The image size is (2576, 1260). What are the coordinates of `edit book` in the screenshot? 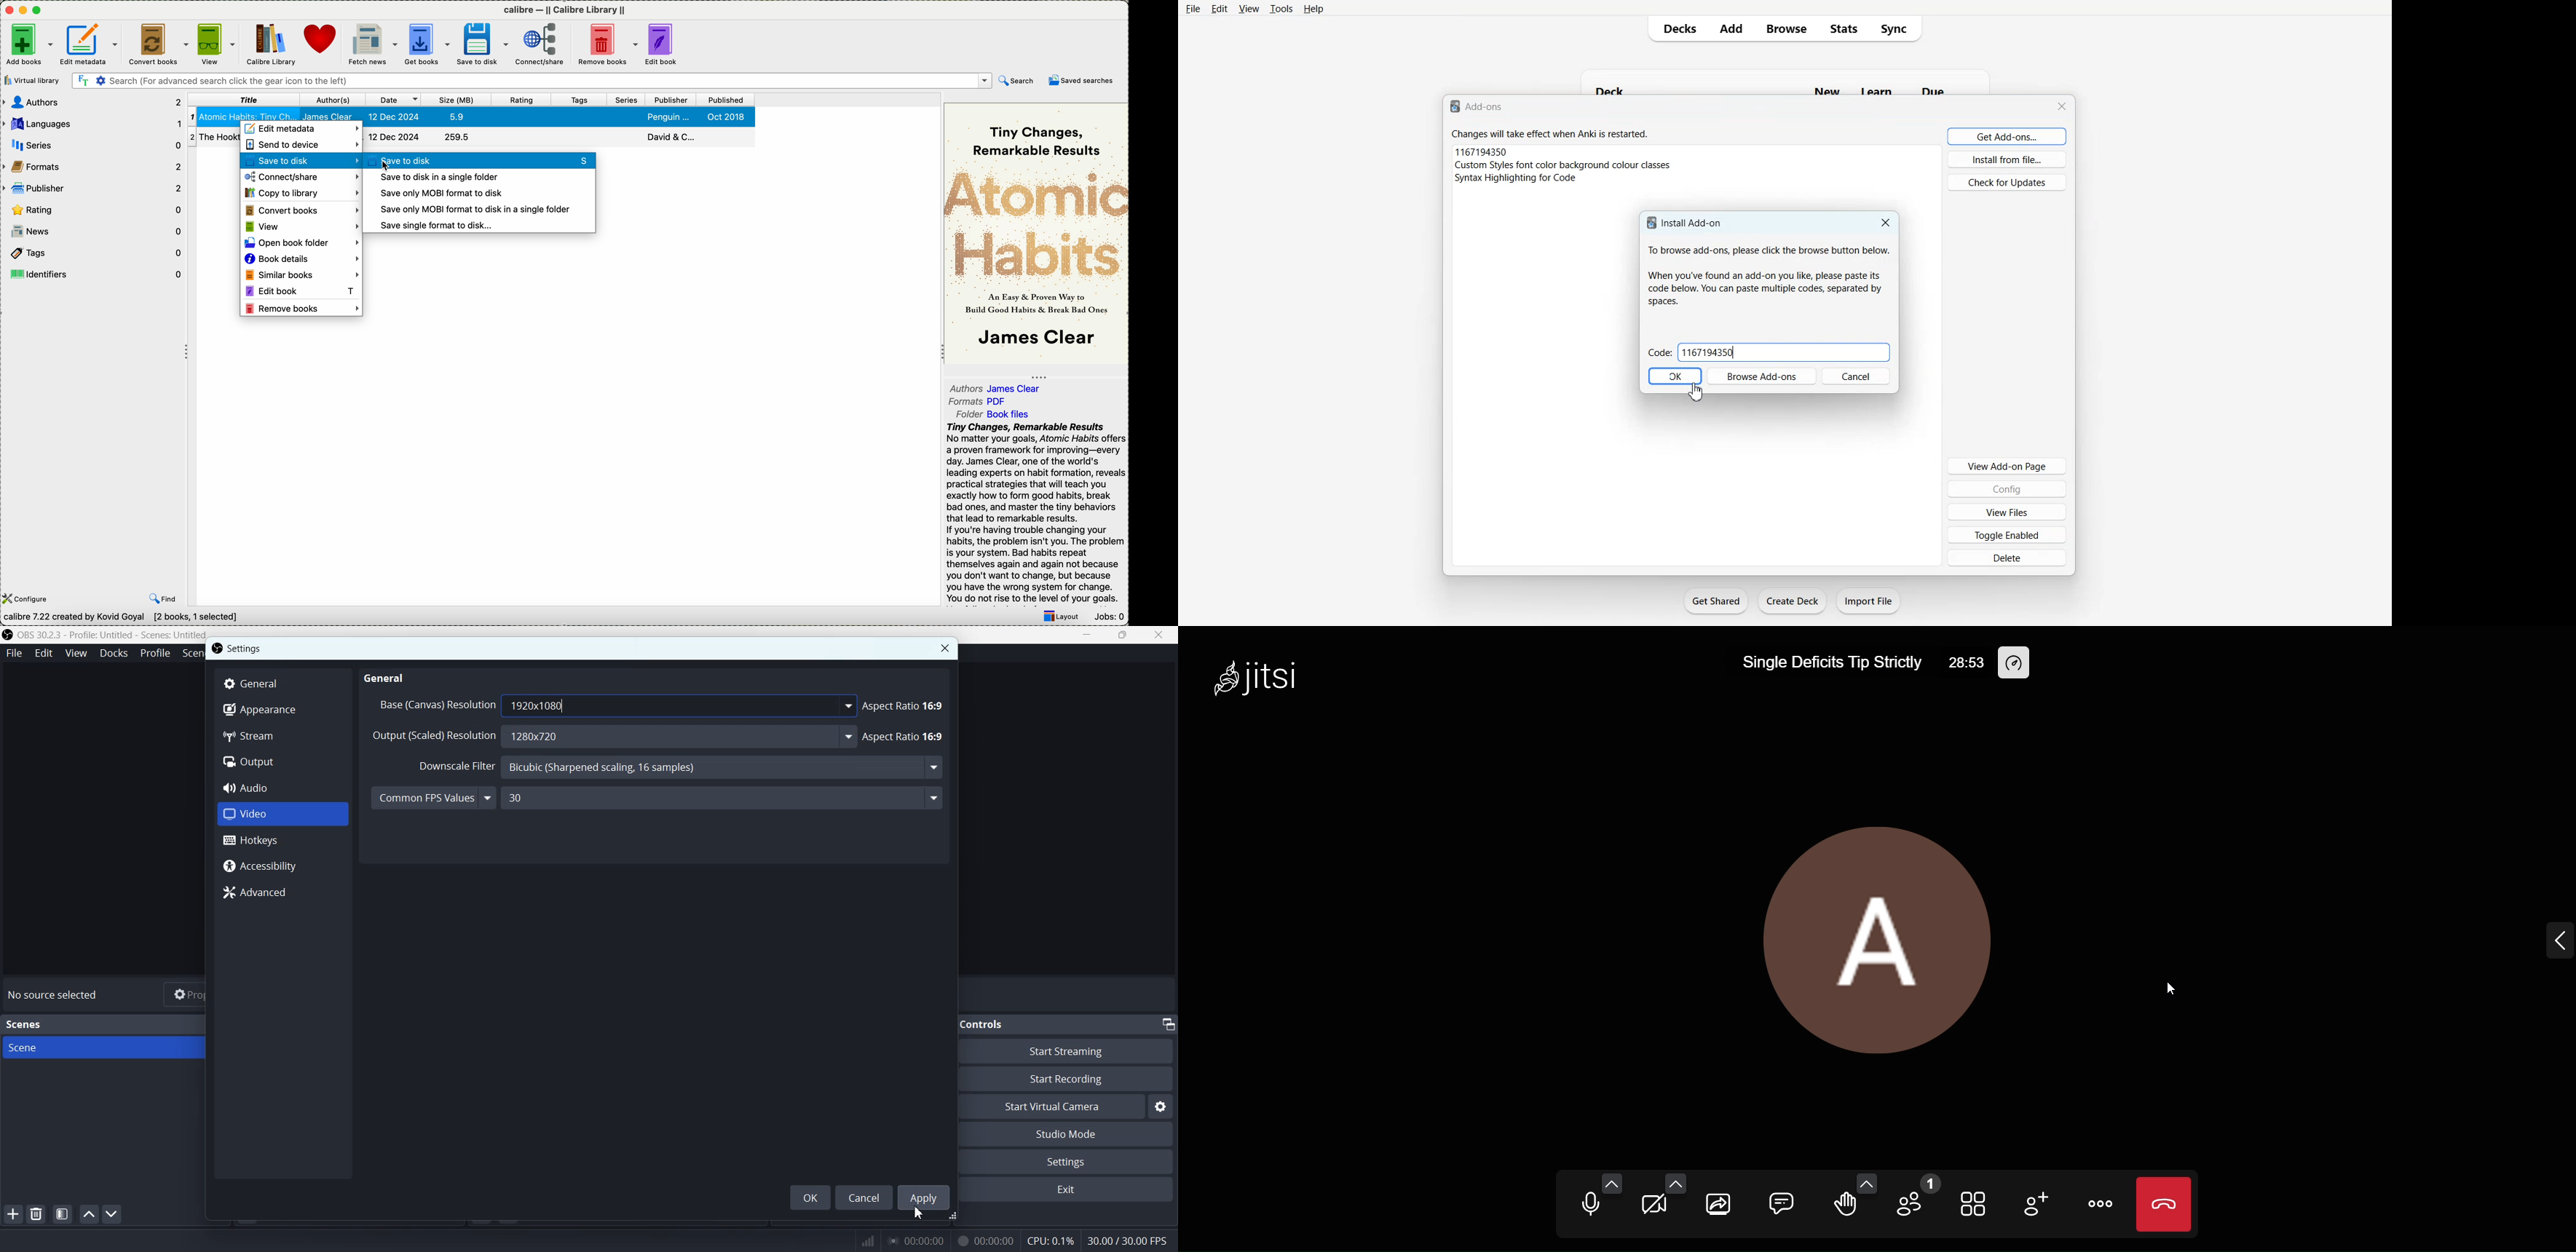 It's located at (302, 290).